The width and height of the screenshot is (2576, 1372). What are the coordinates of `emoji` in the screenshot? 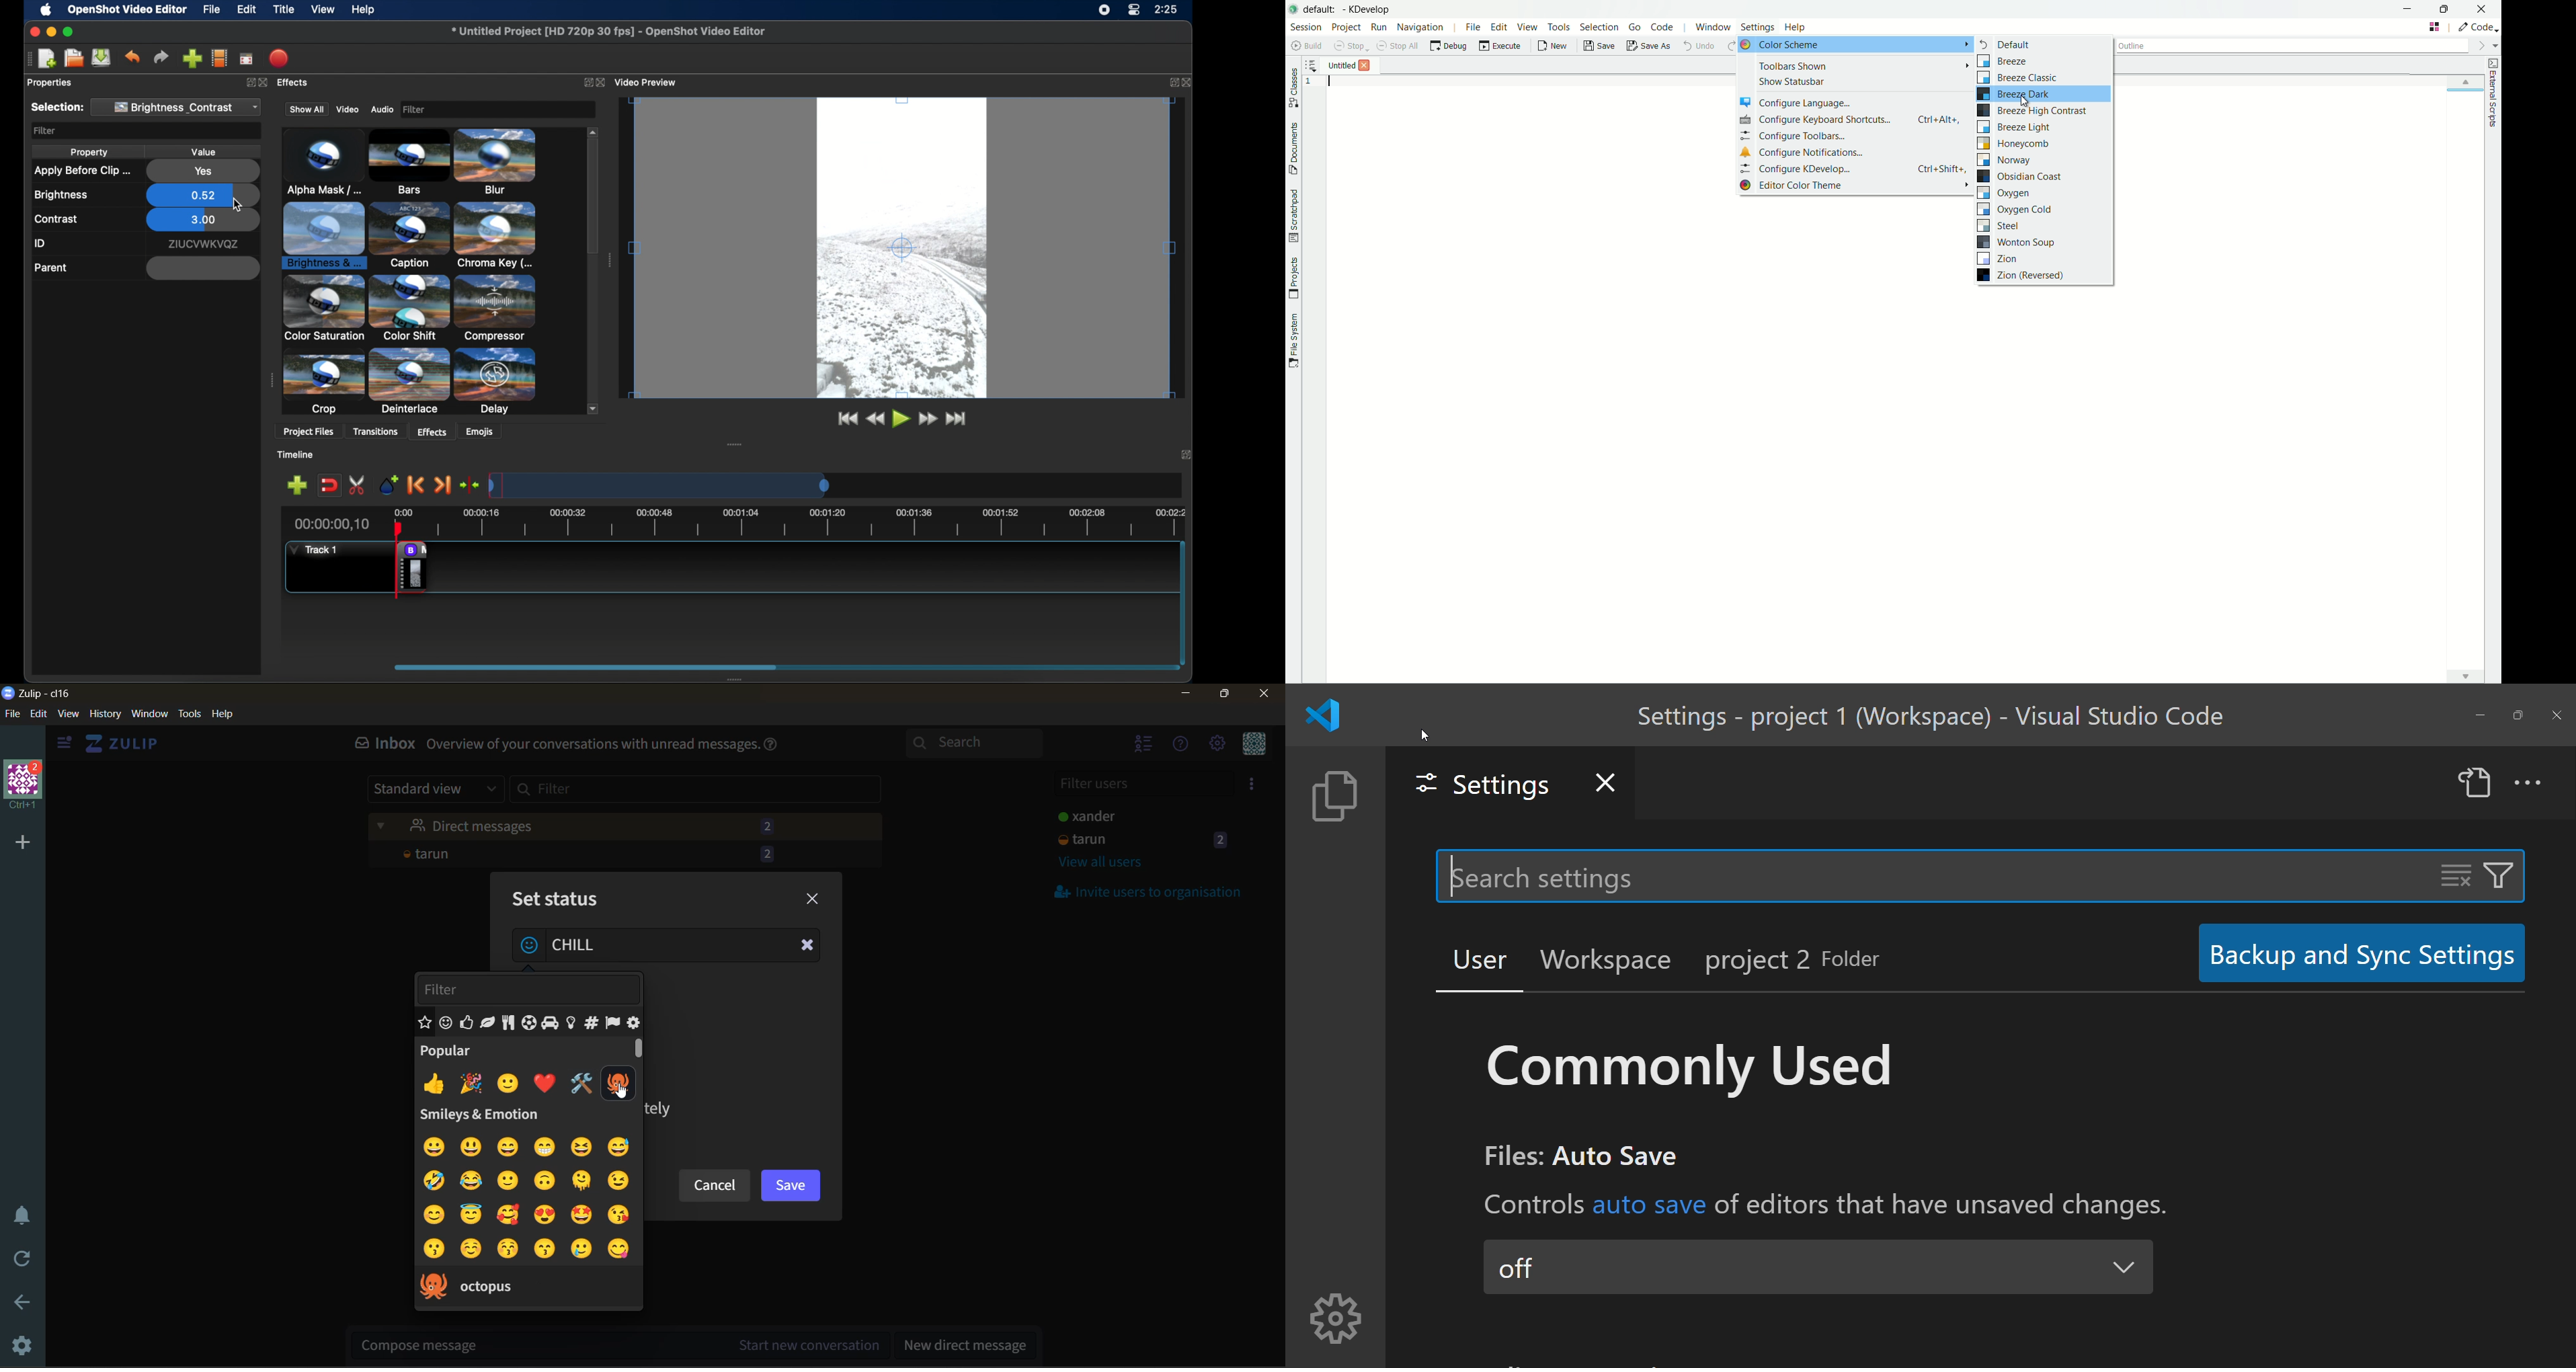 It's located at (619, 1083).